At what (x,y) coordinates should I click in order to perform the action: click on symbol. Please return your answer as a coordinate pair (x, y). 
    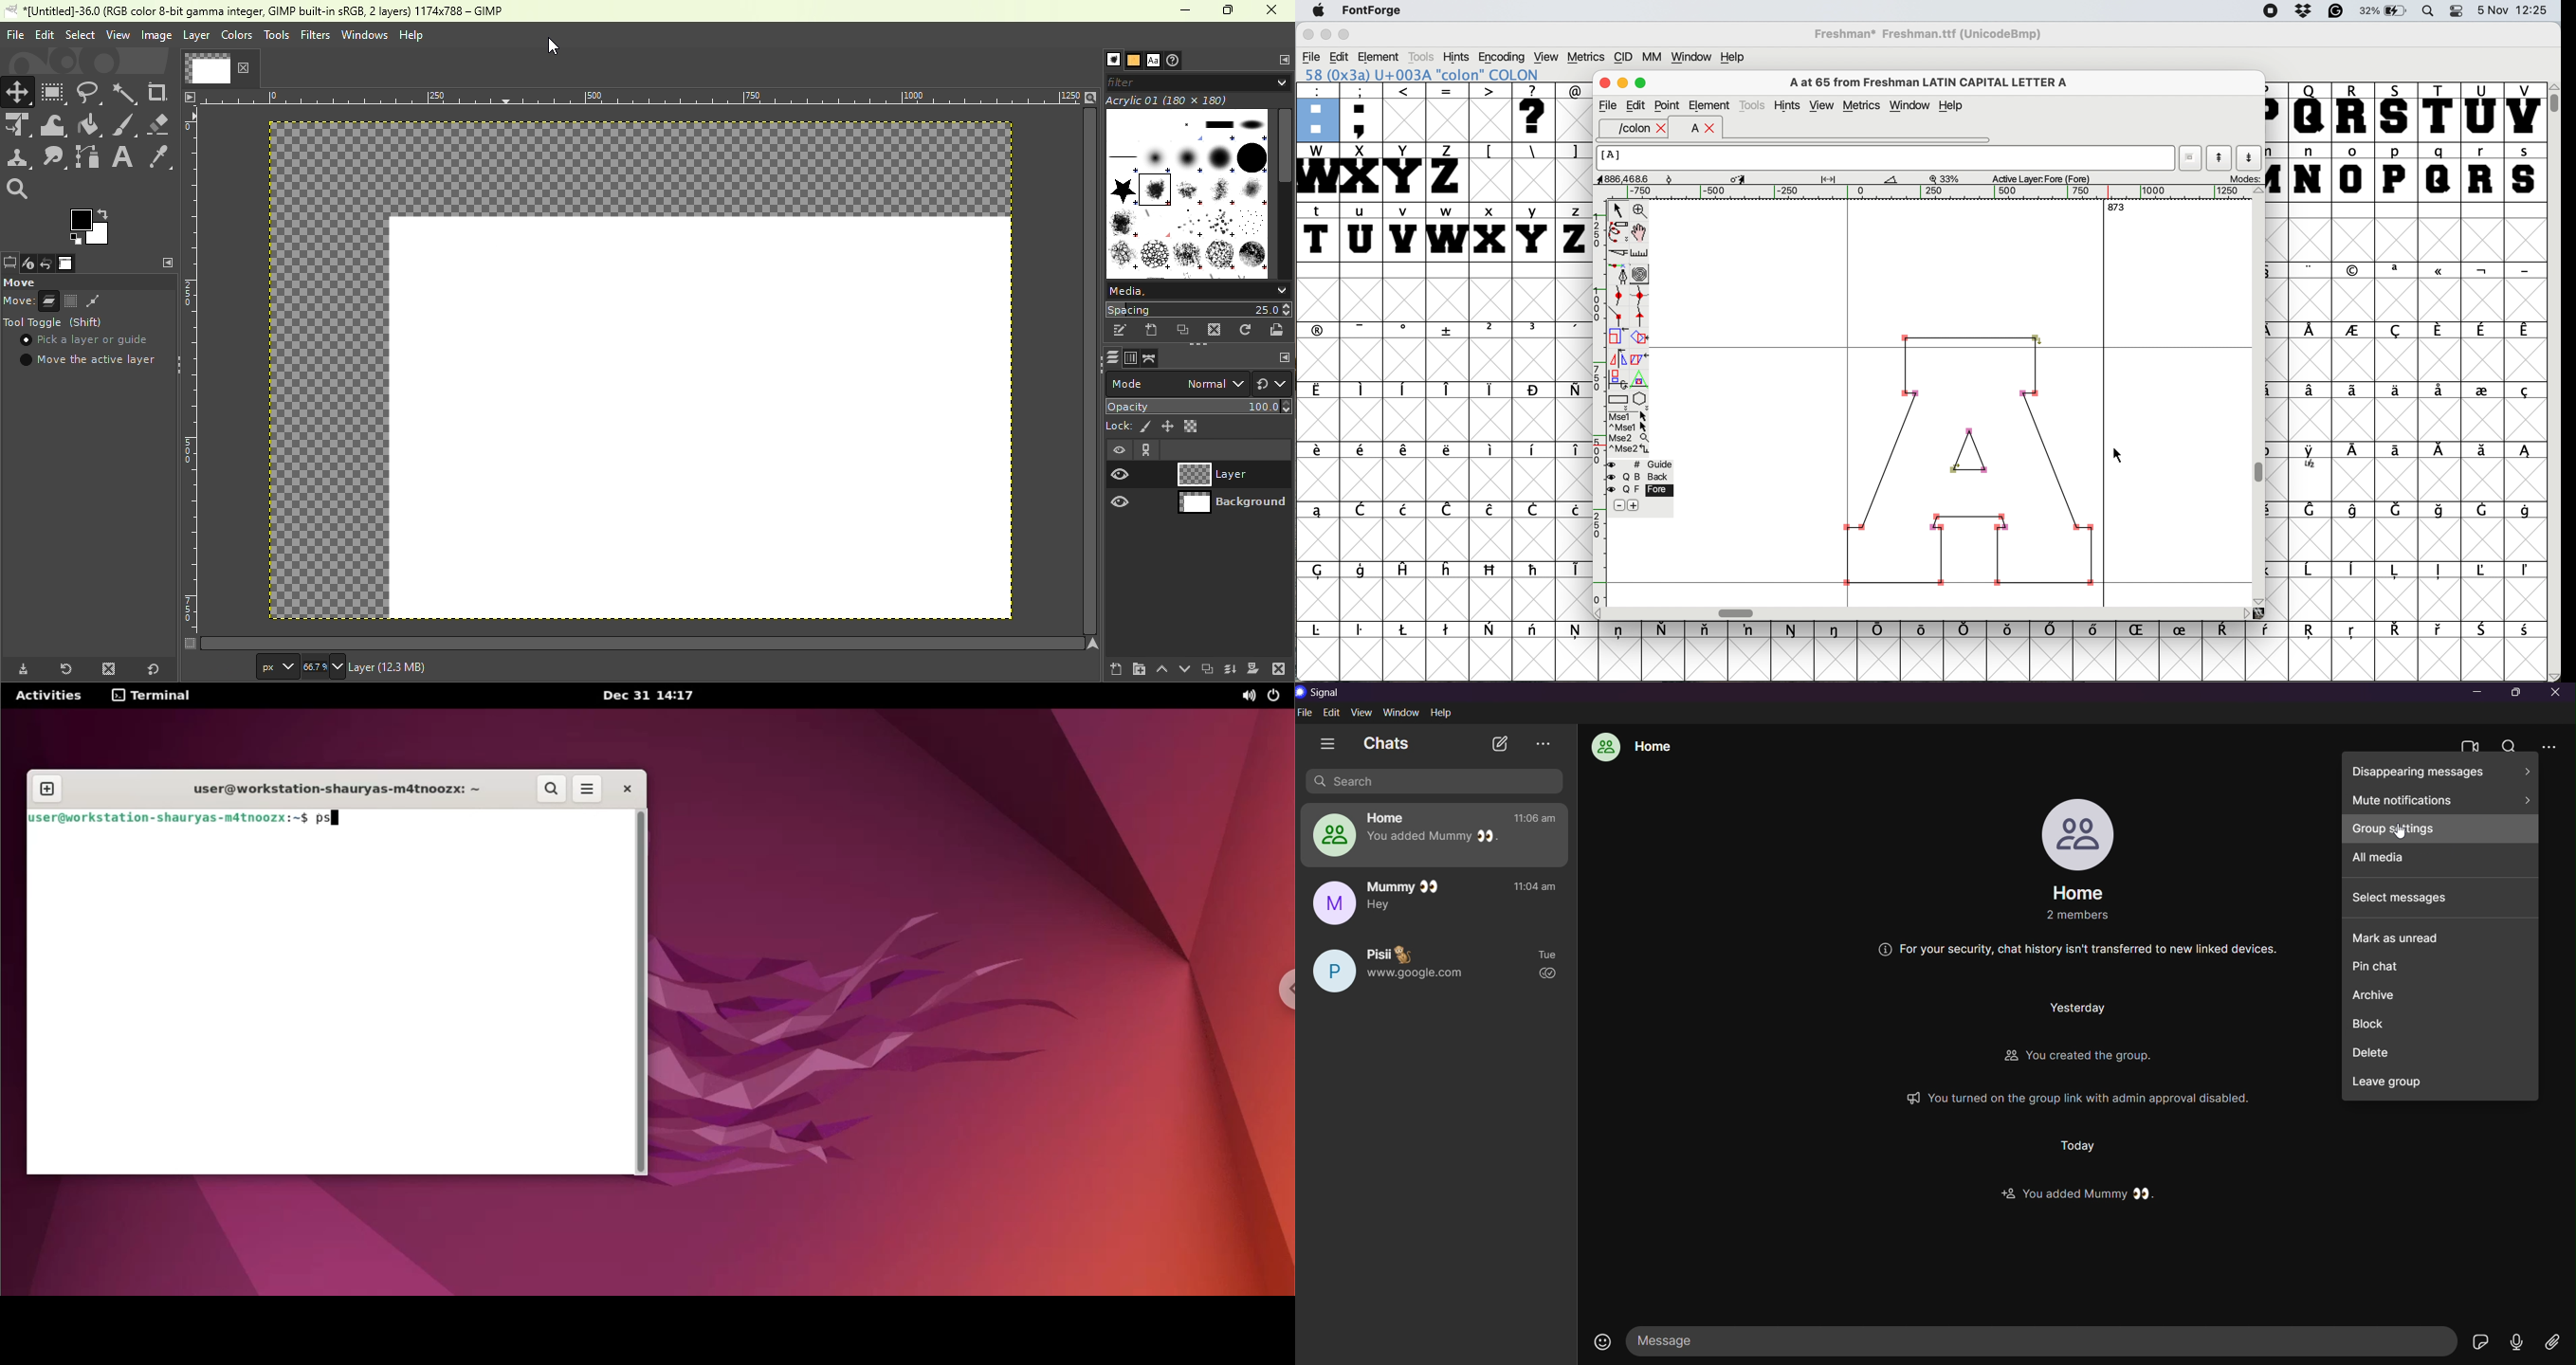
    Looking at the image, I should click on (1492, 570).